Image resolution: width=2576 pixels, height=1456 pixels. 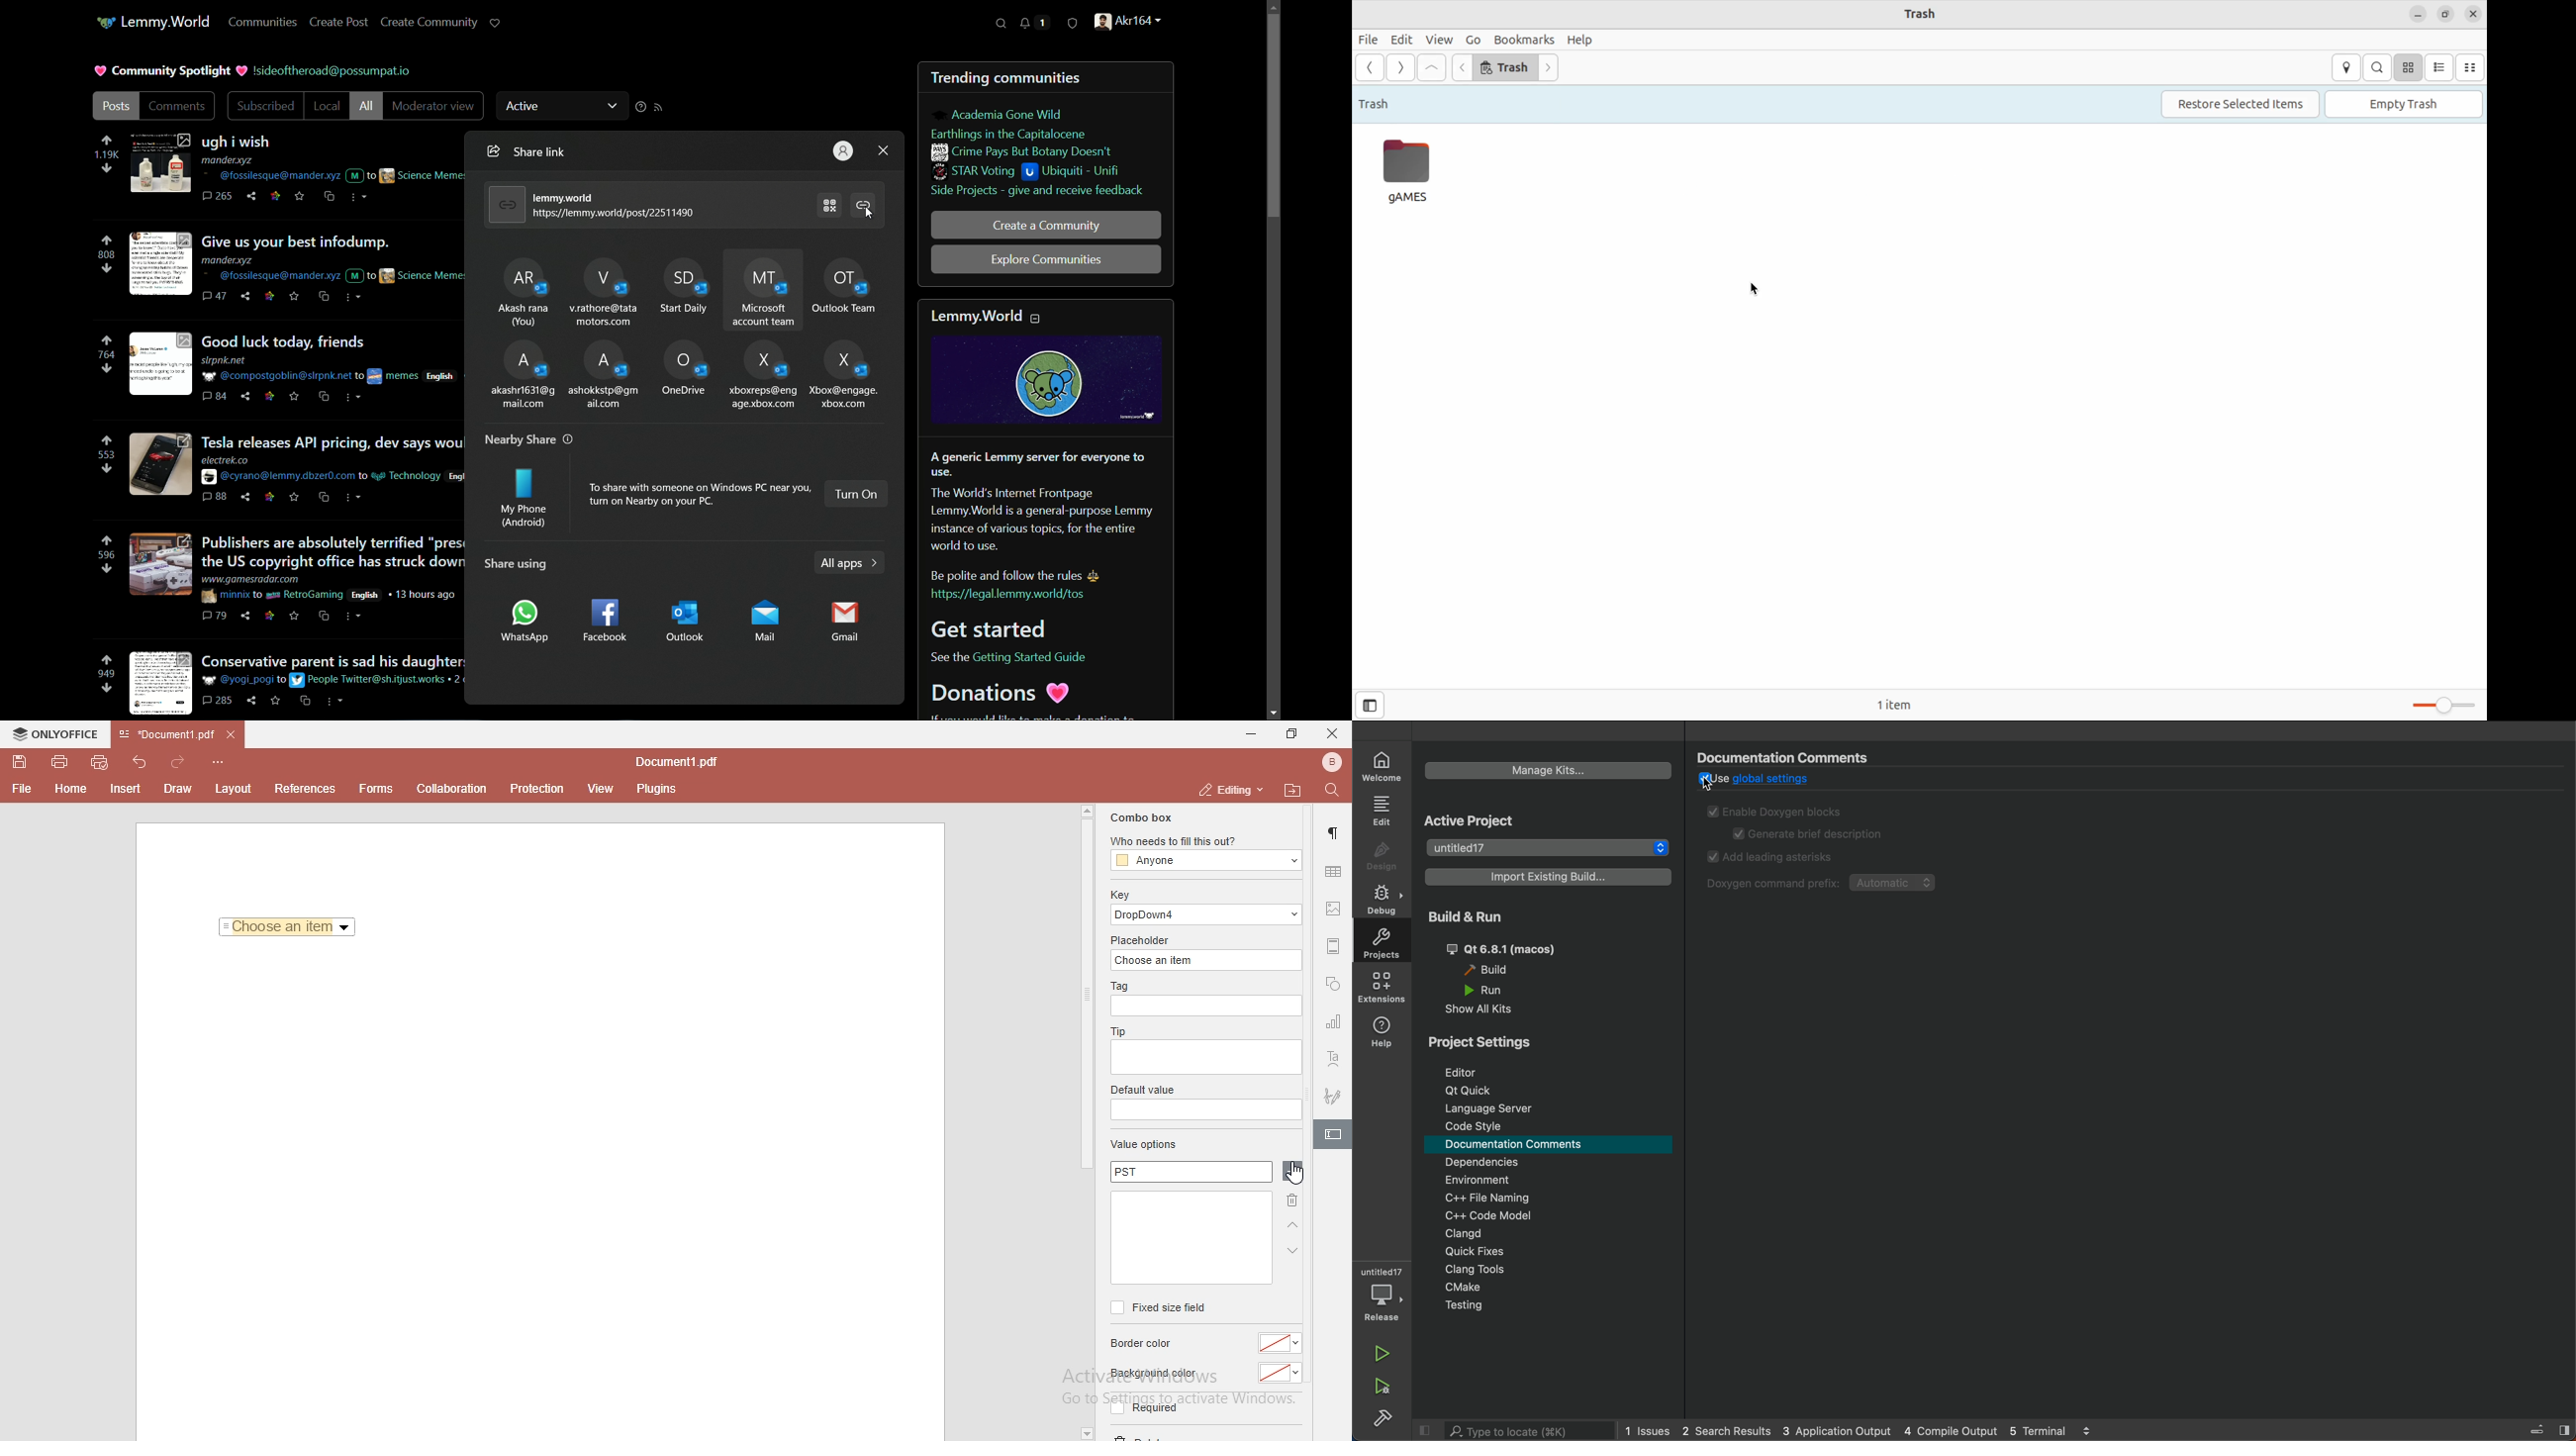 What do you see at coordinates (270, 616) in the screenshot?
I see `link` at bounding box center [270, 616].